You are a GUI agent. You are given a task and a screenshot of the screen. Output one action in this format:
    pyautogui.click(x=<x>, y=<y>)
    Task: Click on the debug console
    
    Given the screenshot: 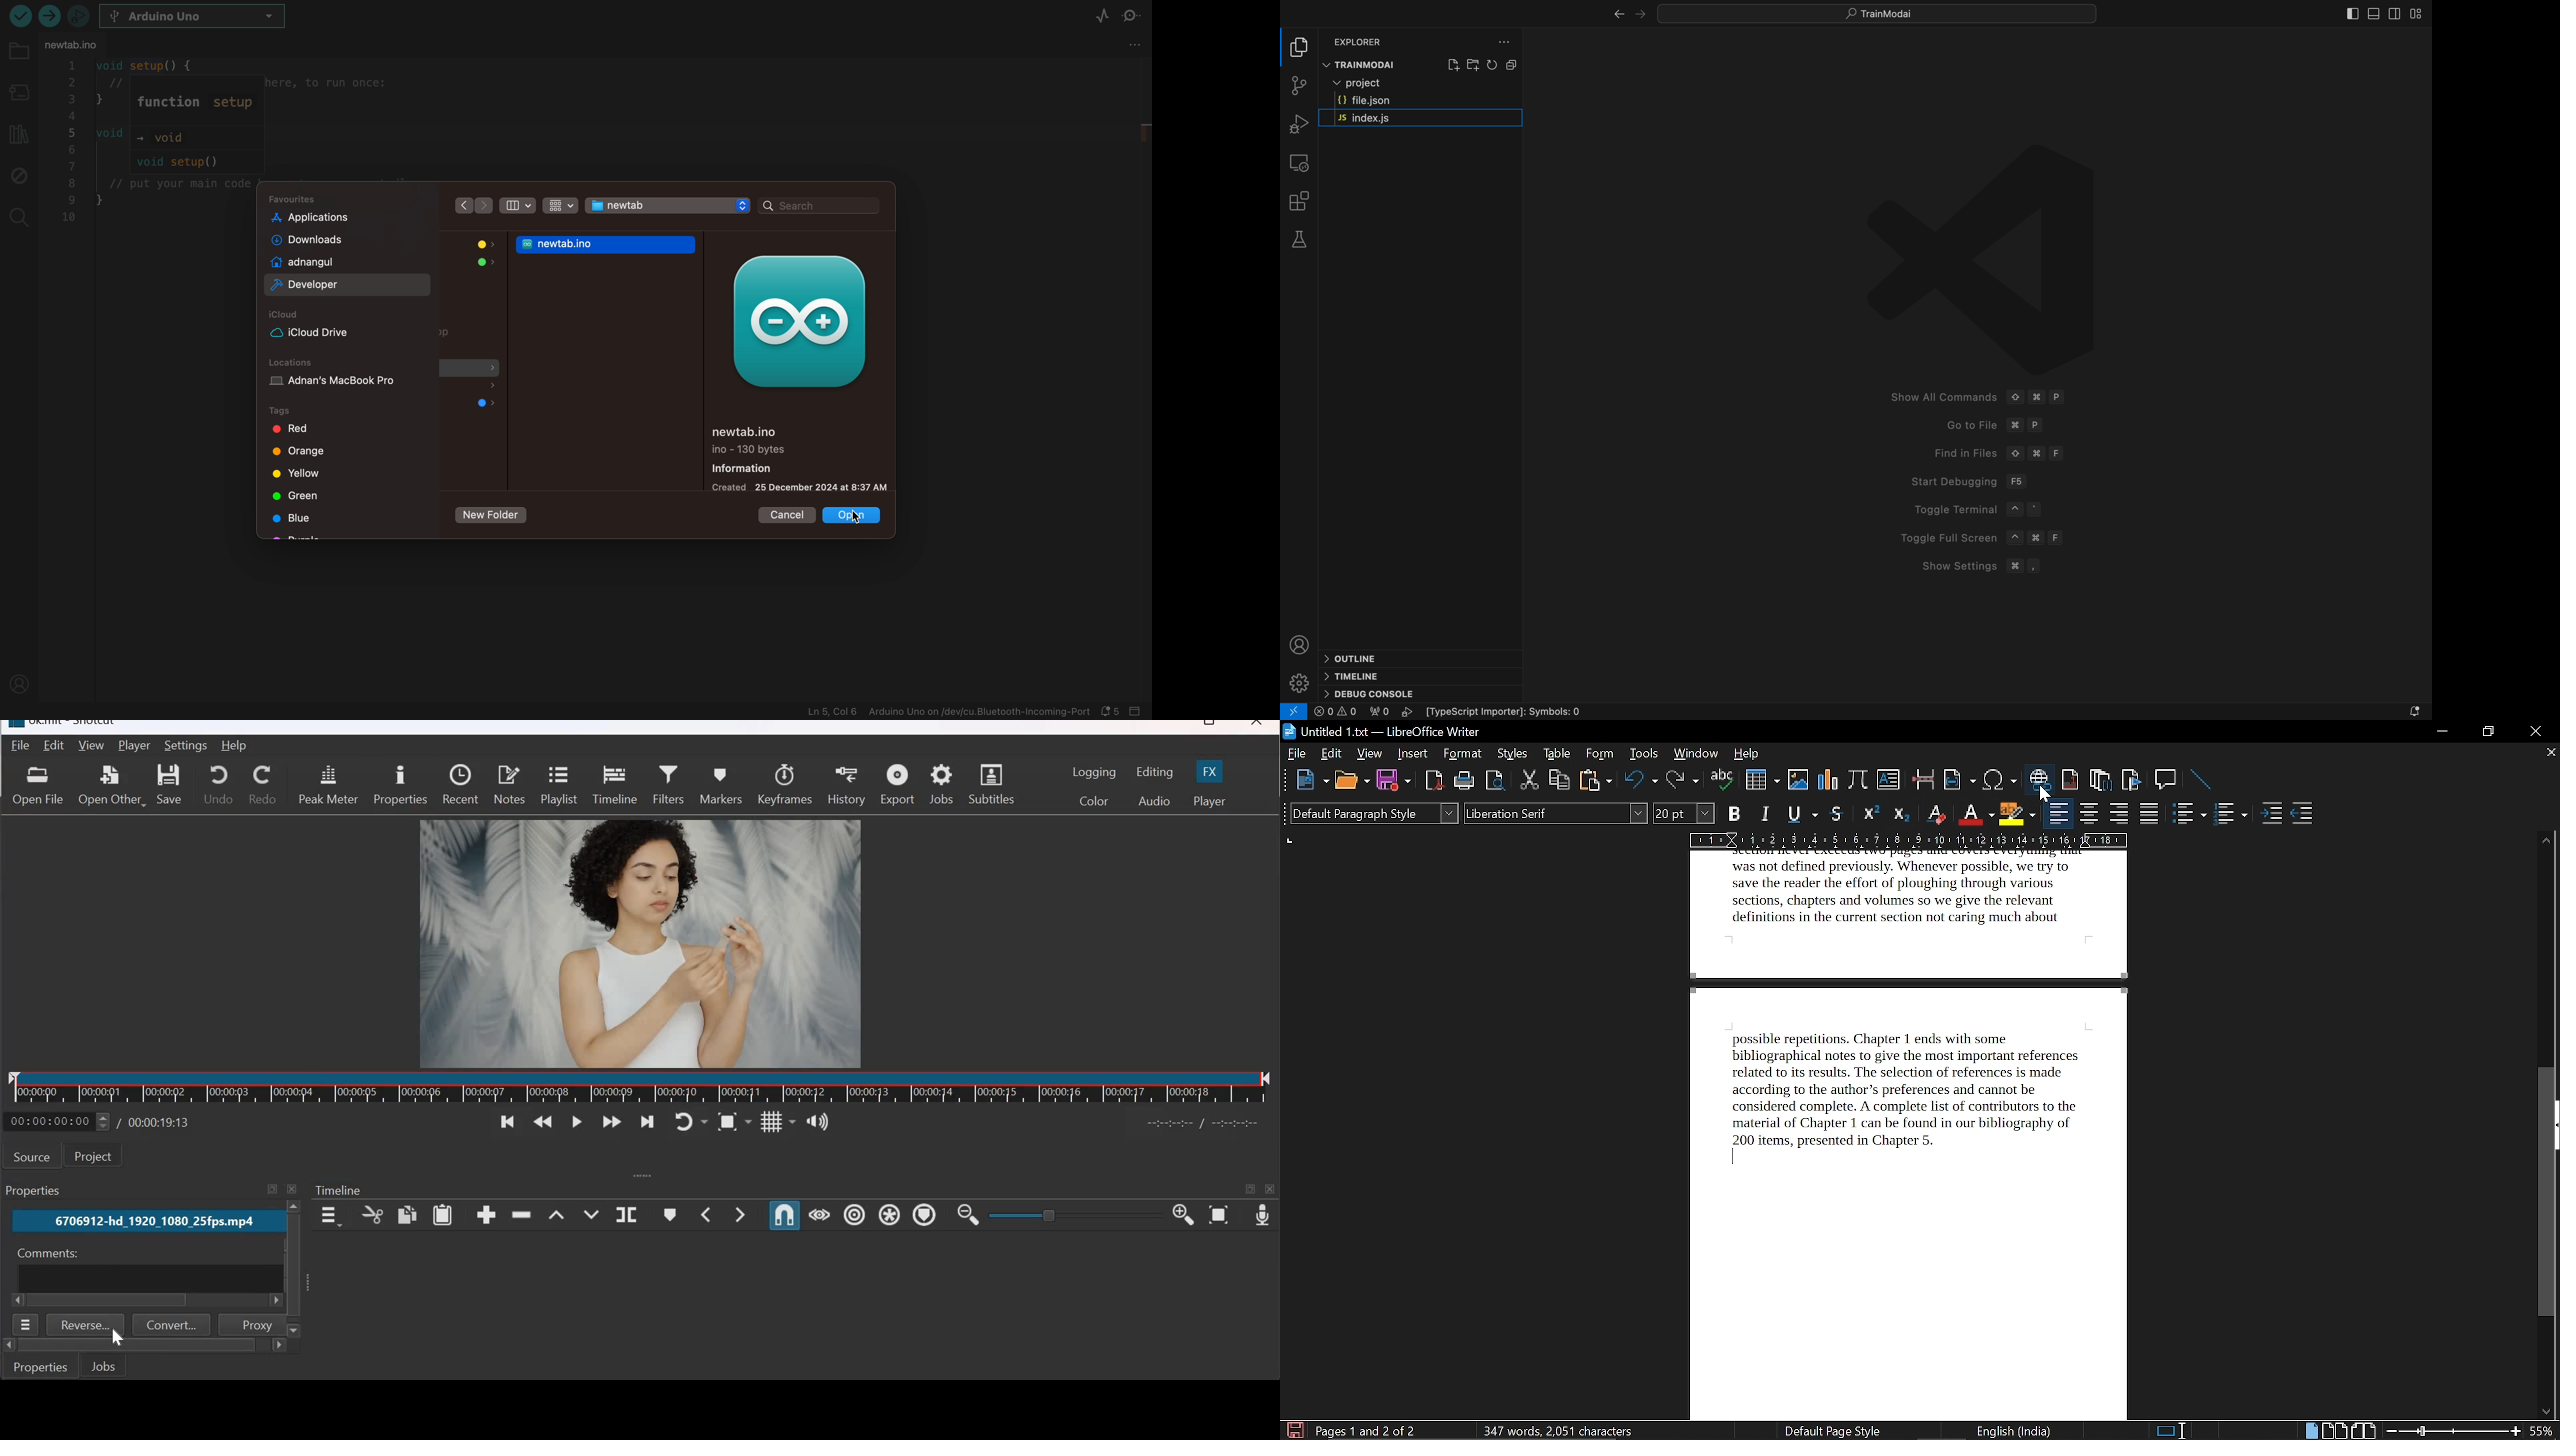 What is the action you would take?
    pyautogui.click(x=1371, y=692)
    